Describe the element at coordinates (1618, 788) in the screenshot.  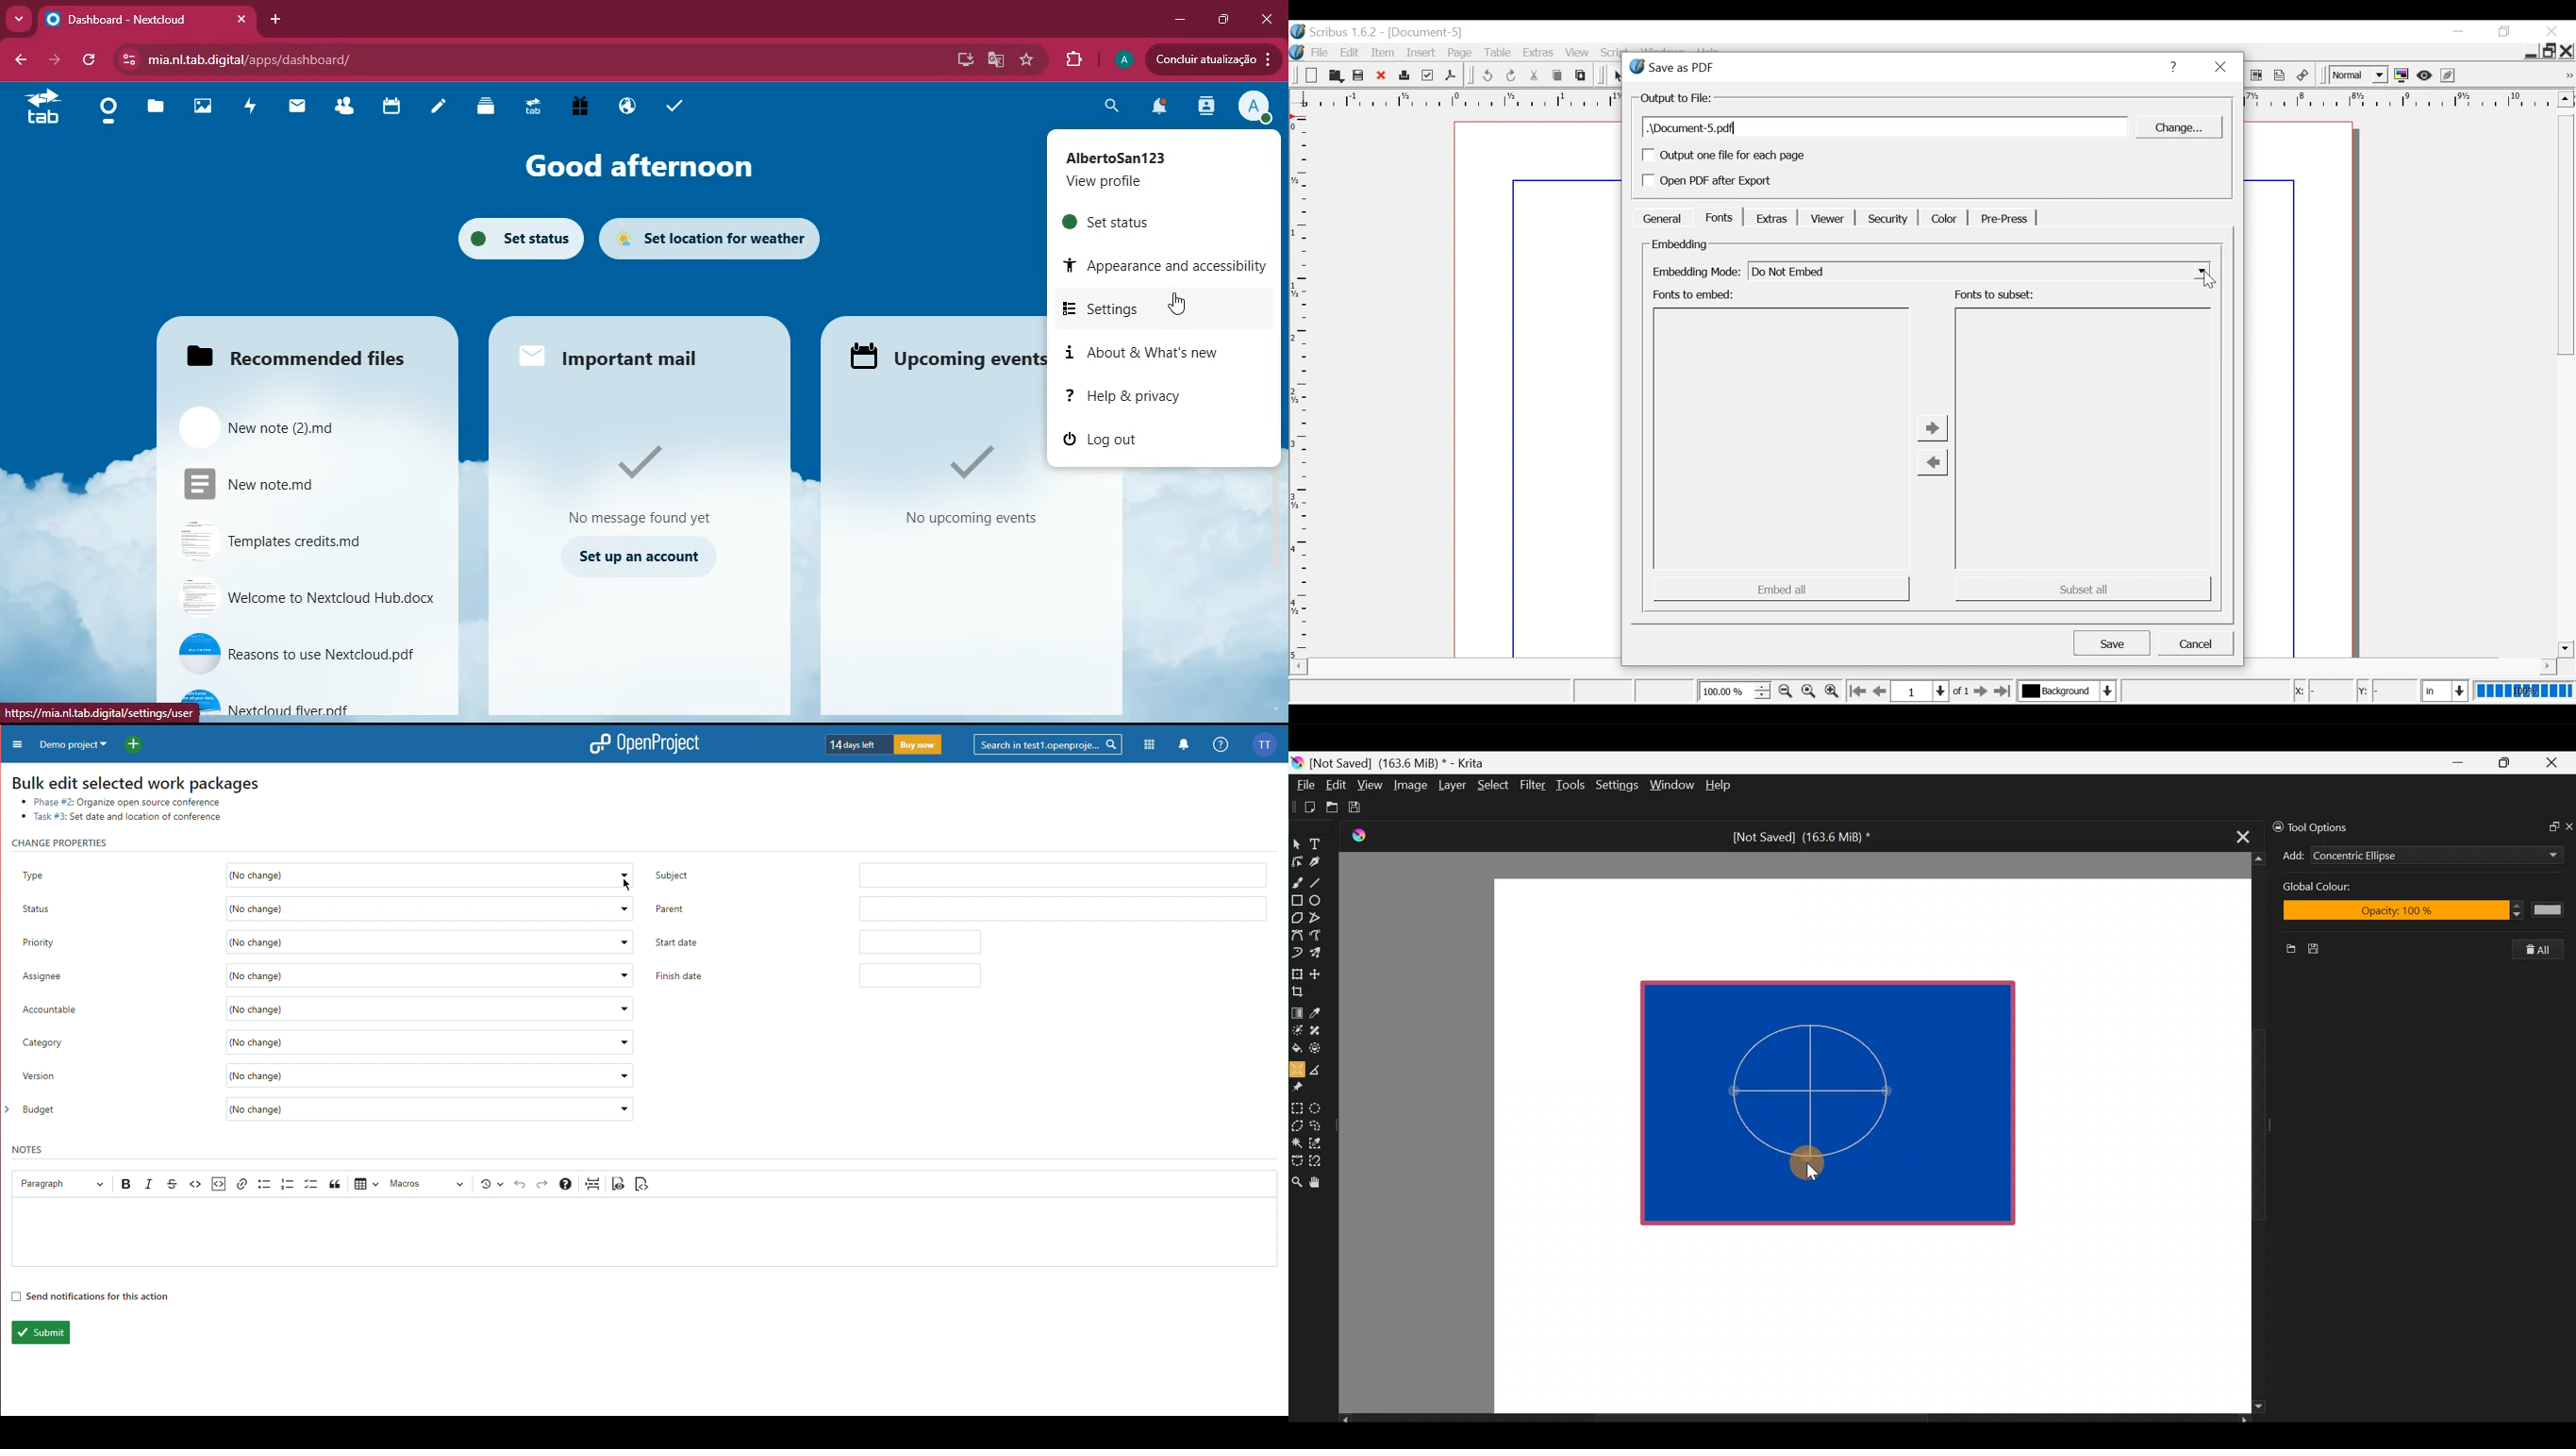
I see `Settings` at that location.